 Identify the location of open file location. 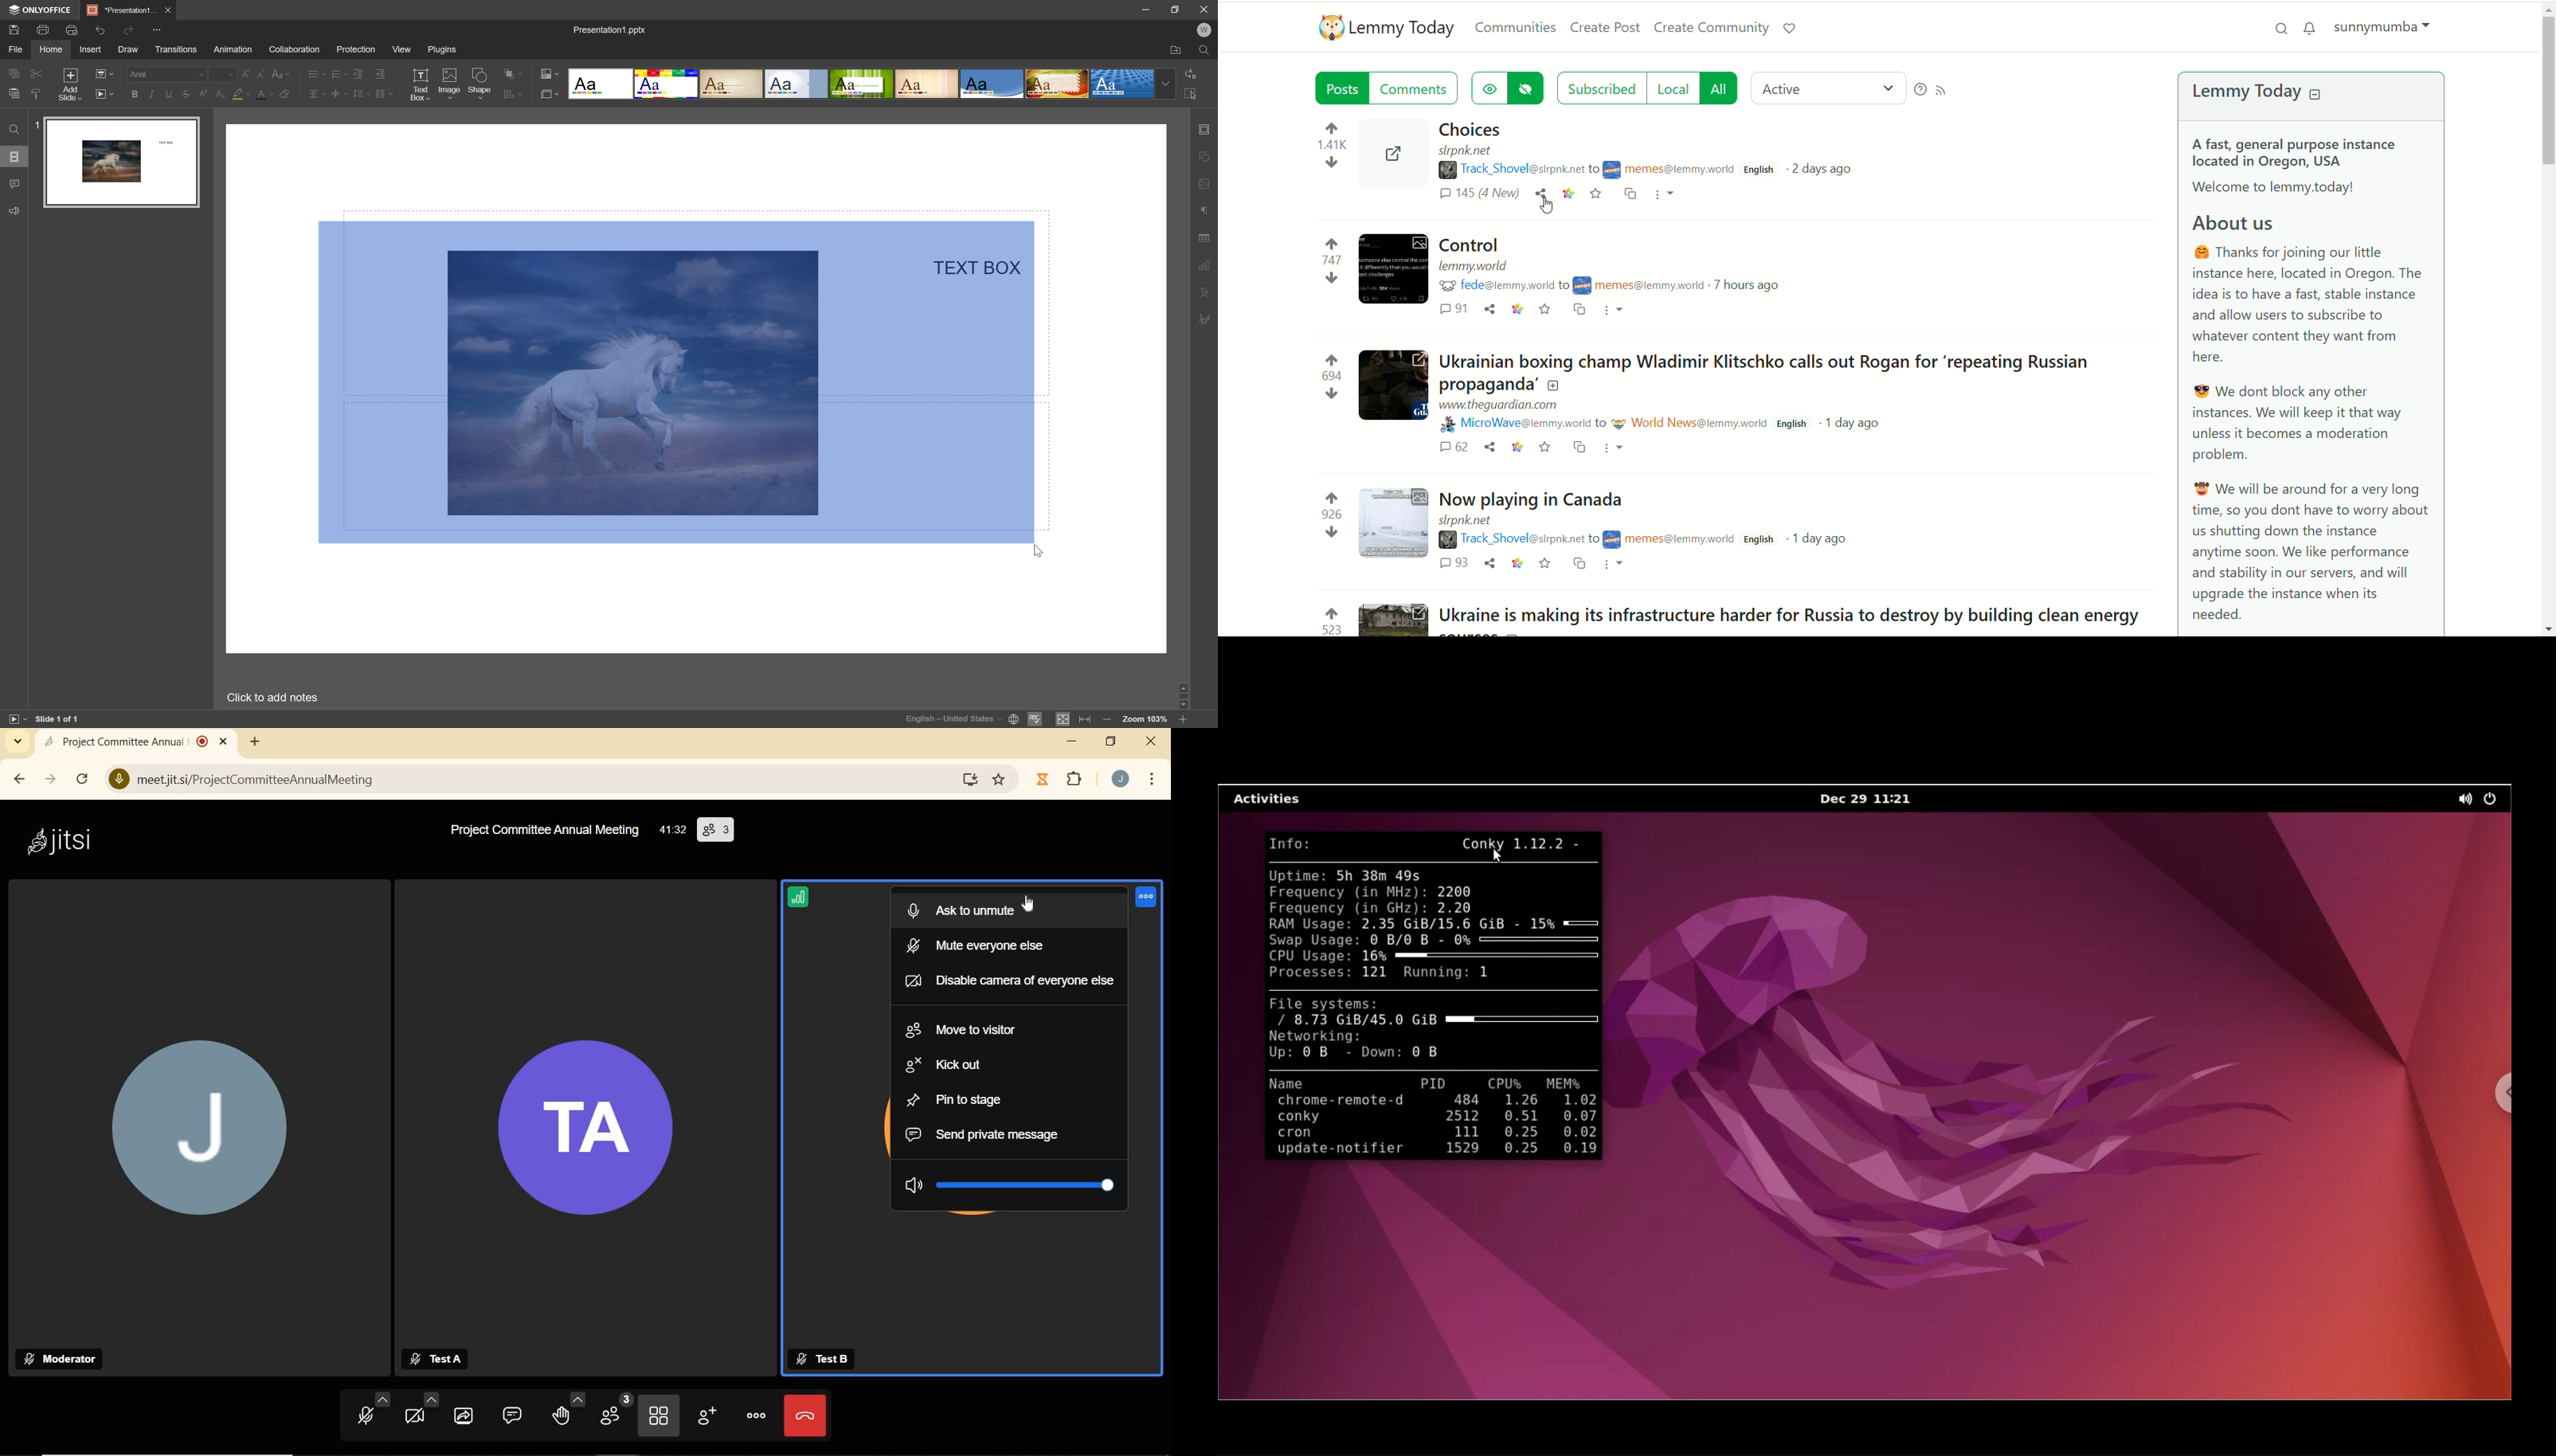
(1176, 51).